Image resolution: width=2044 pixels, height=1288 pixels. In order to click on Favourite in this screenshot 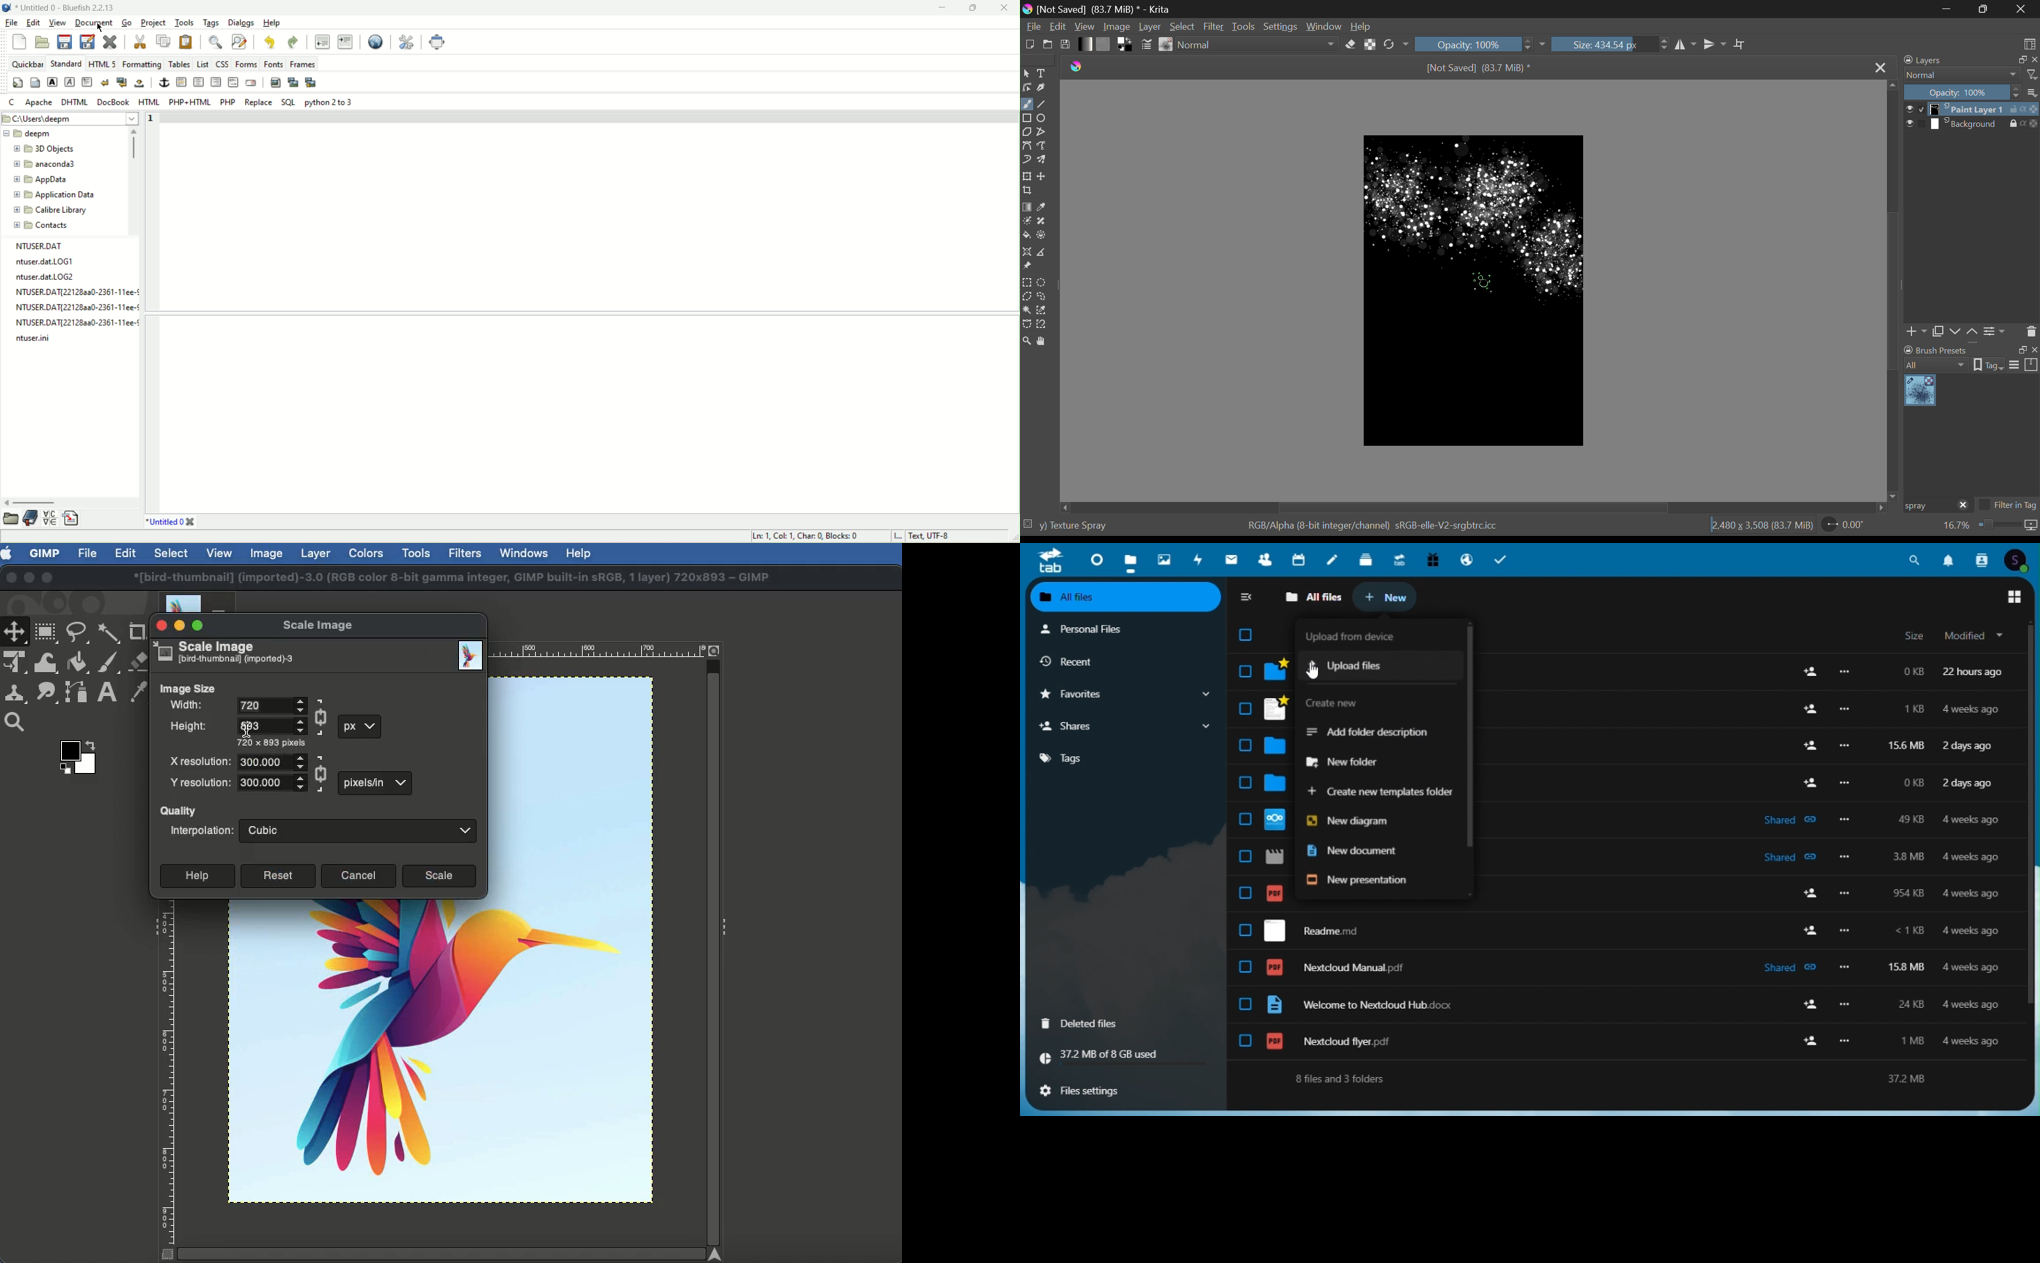, I will do `click(1124, 694)`.